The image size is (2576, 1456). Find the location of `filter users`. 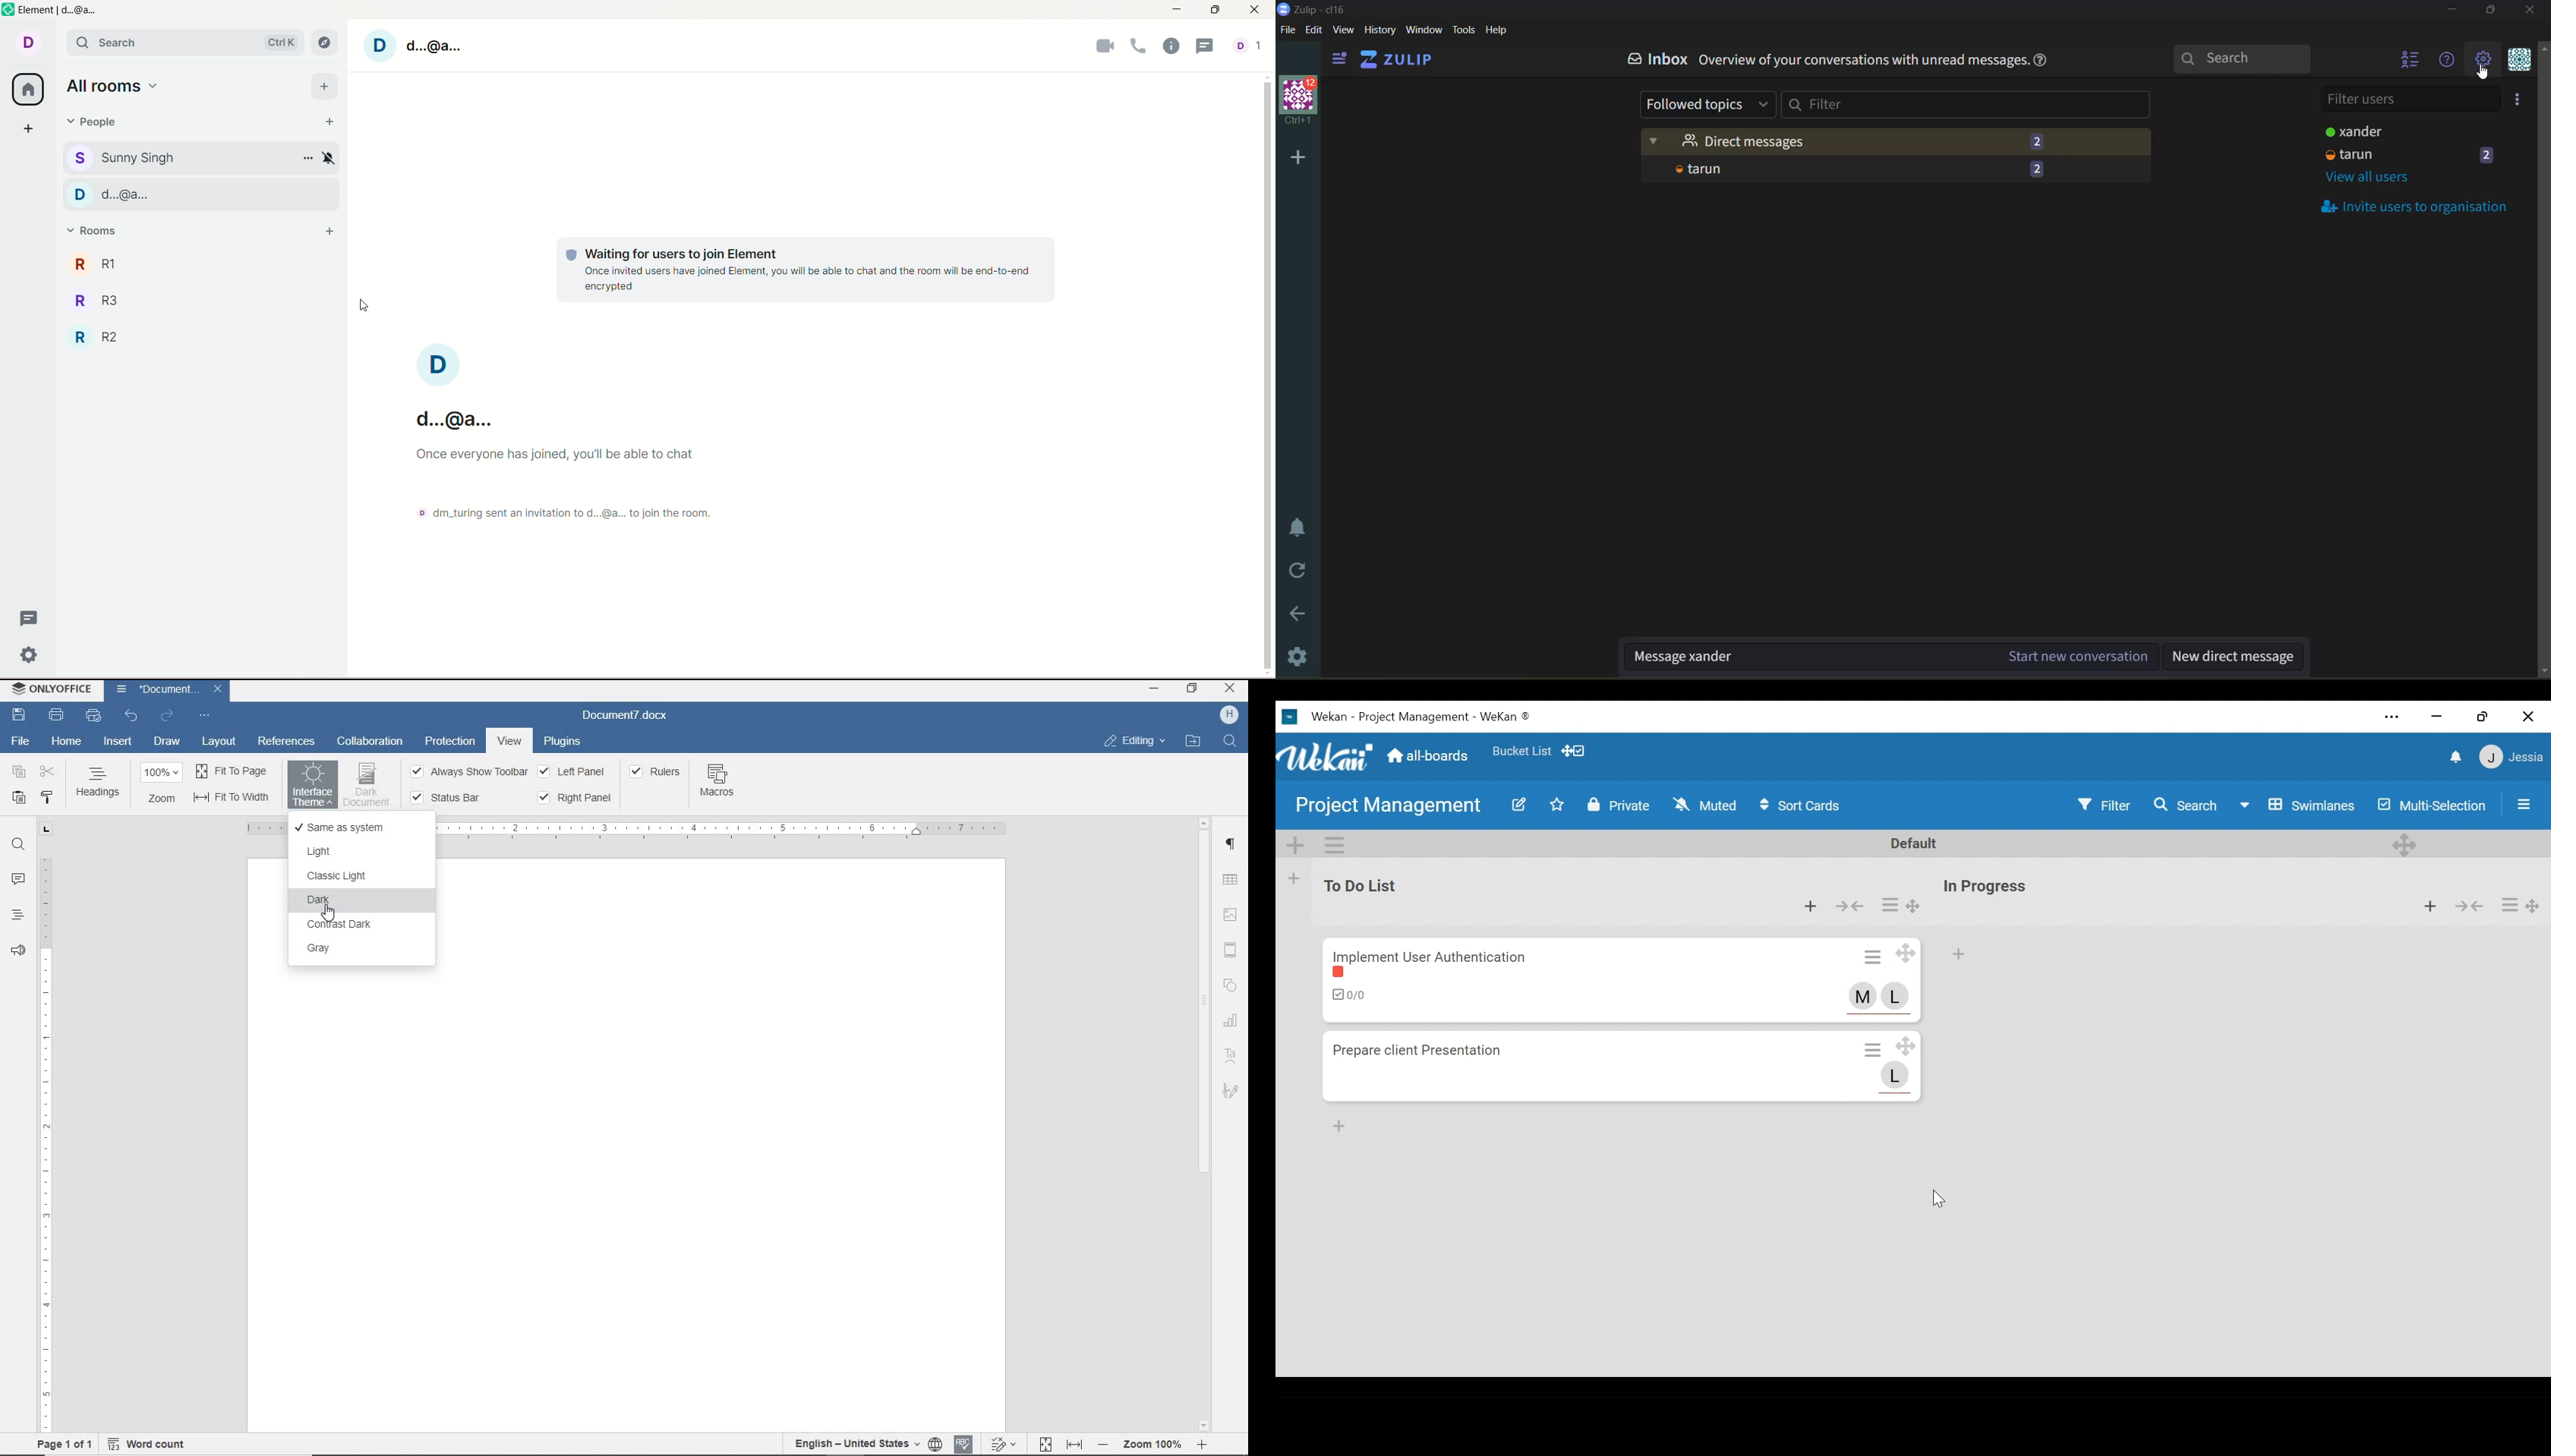

filter users is located at coordinates (2415, 98).